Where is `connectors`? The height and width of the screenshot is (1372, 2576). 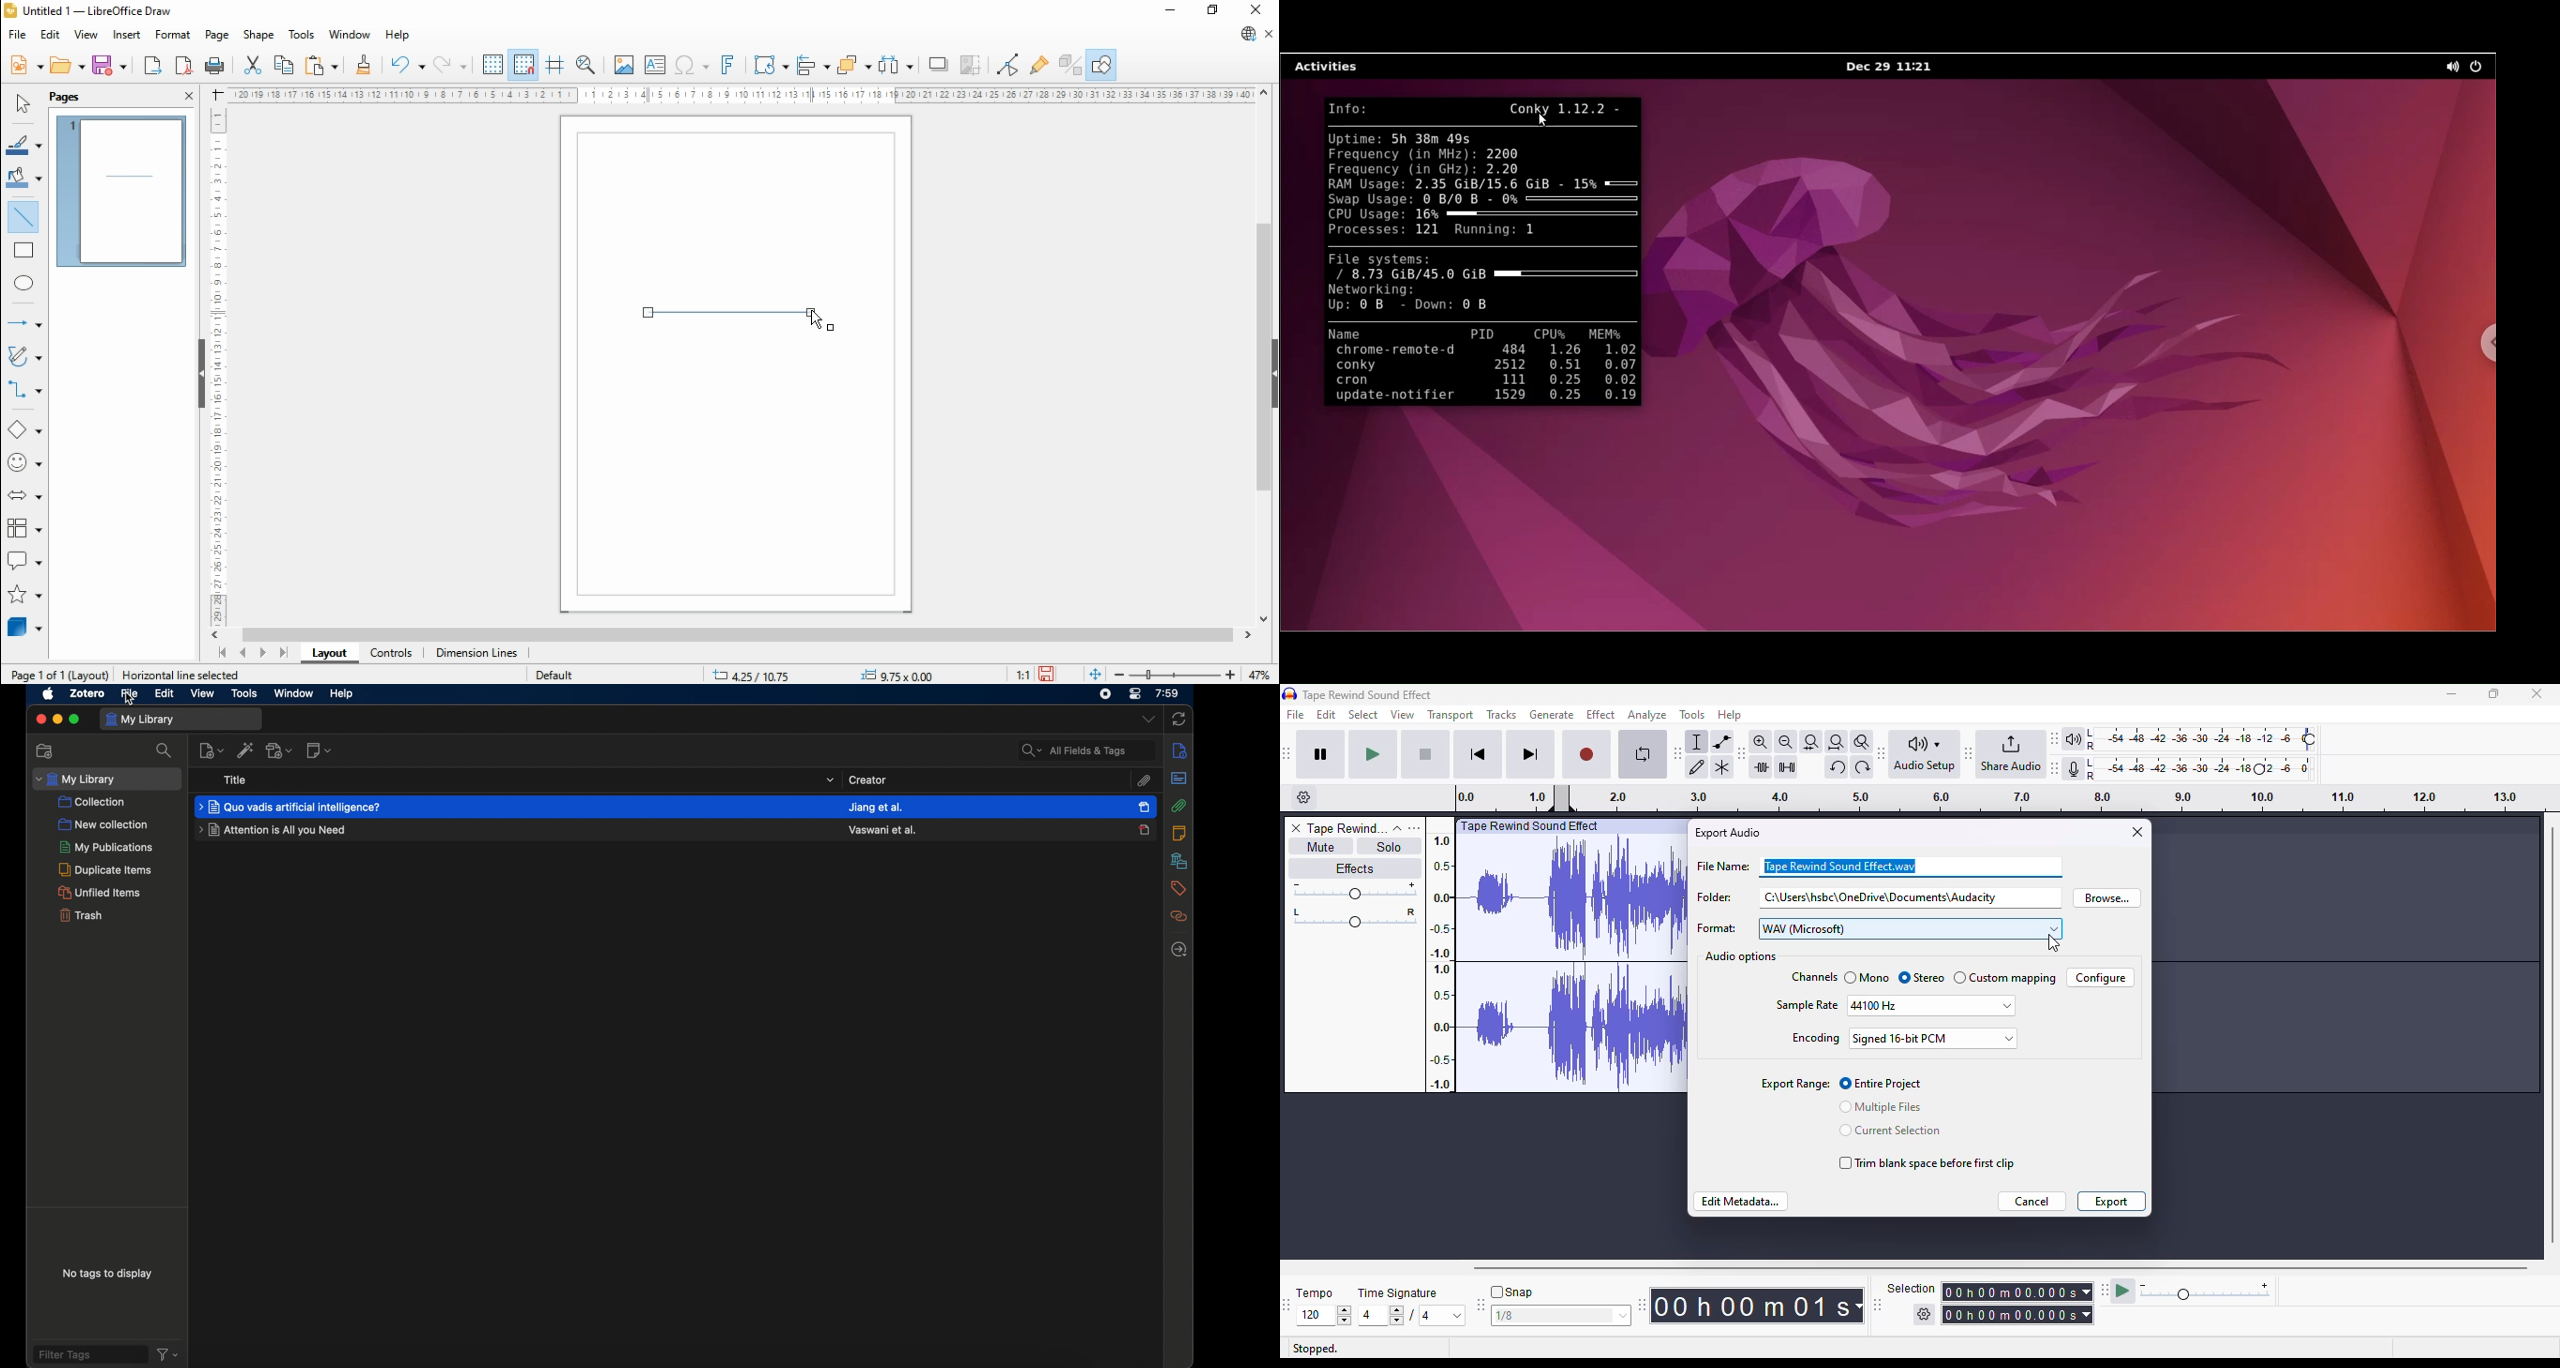 connectors is located at coordinates (24, 388).